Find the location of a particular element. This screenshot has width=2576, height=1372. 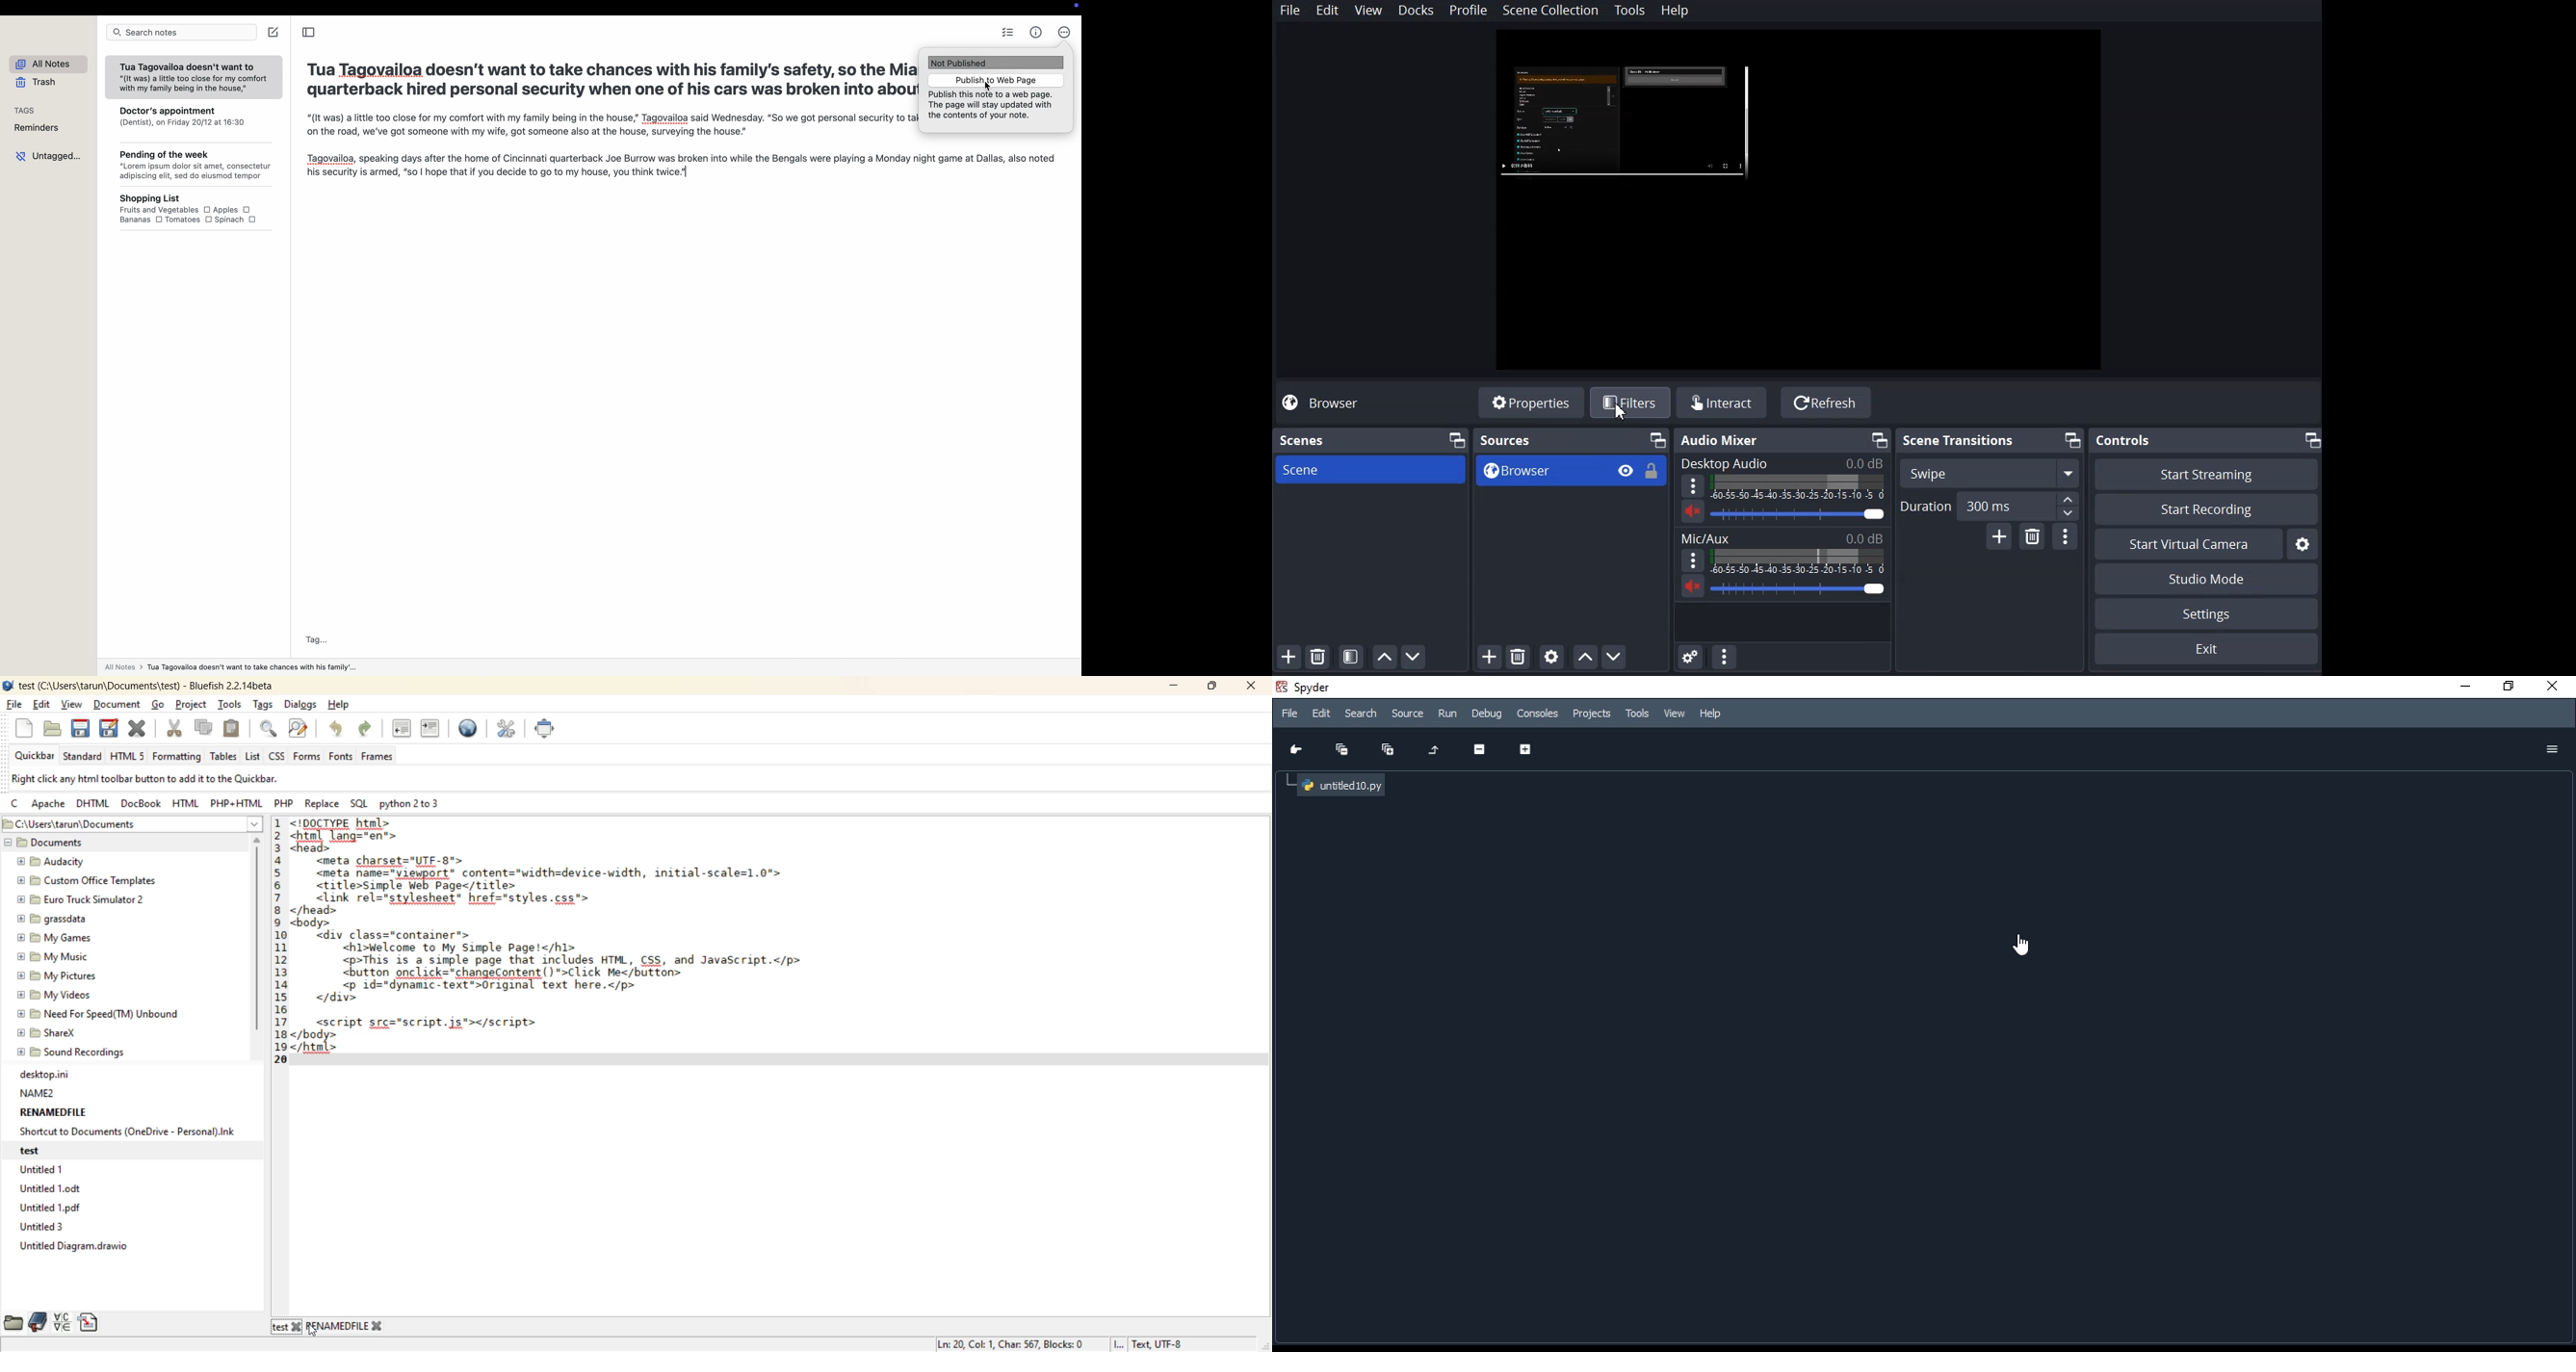

check list is located at coordinates (1009, 33).